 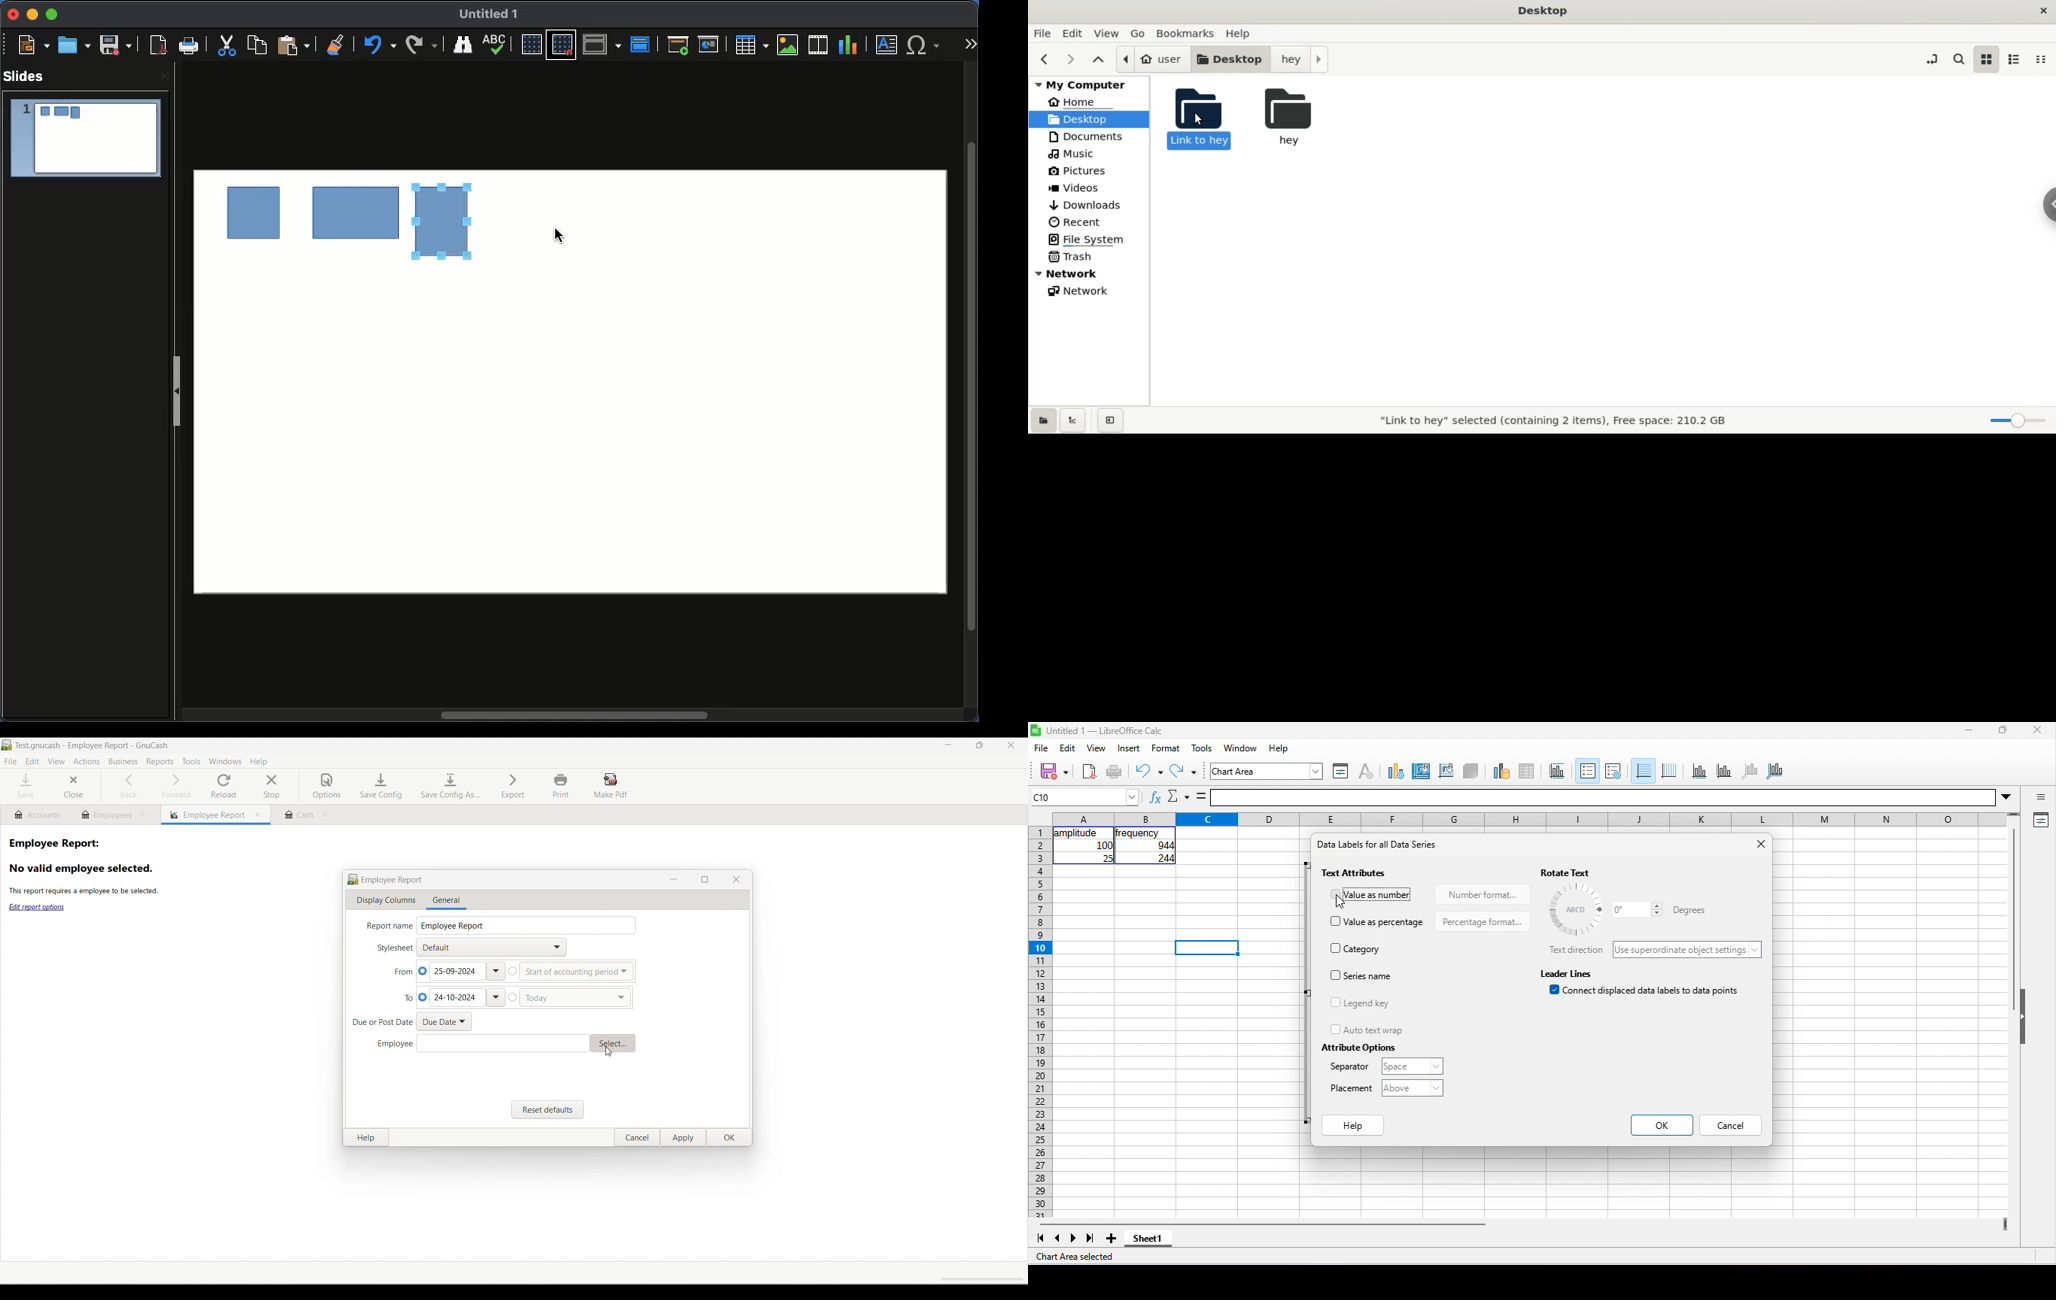 What do you see at coordinates (462, 45) in the screenshot?
I see `Spelling` at bounding box center [462, 45].